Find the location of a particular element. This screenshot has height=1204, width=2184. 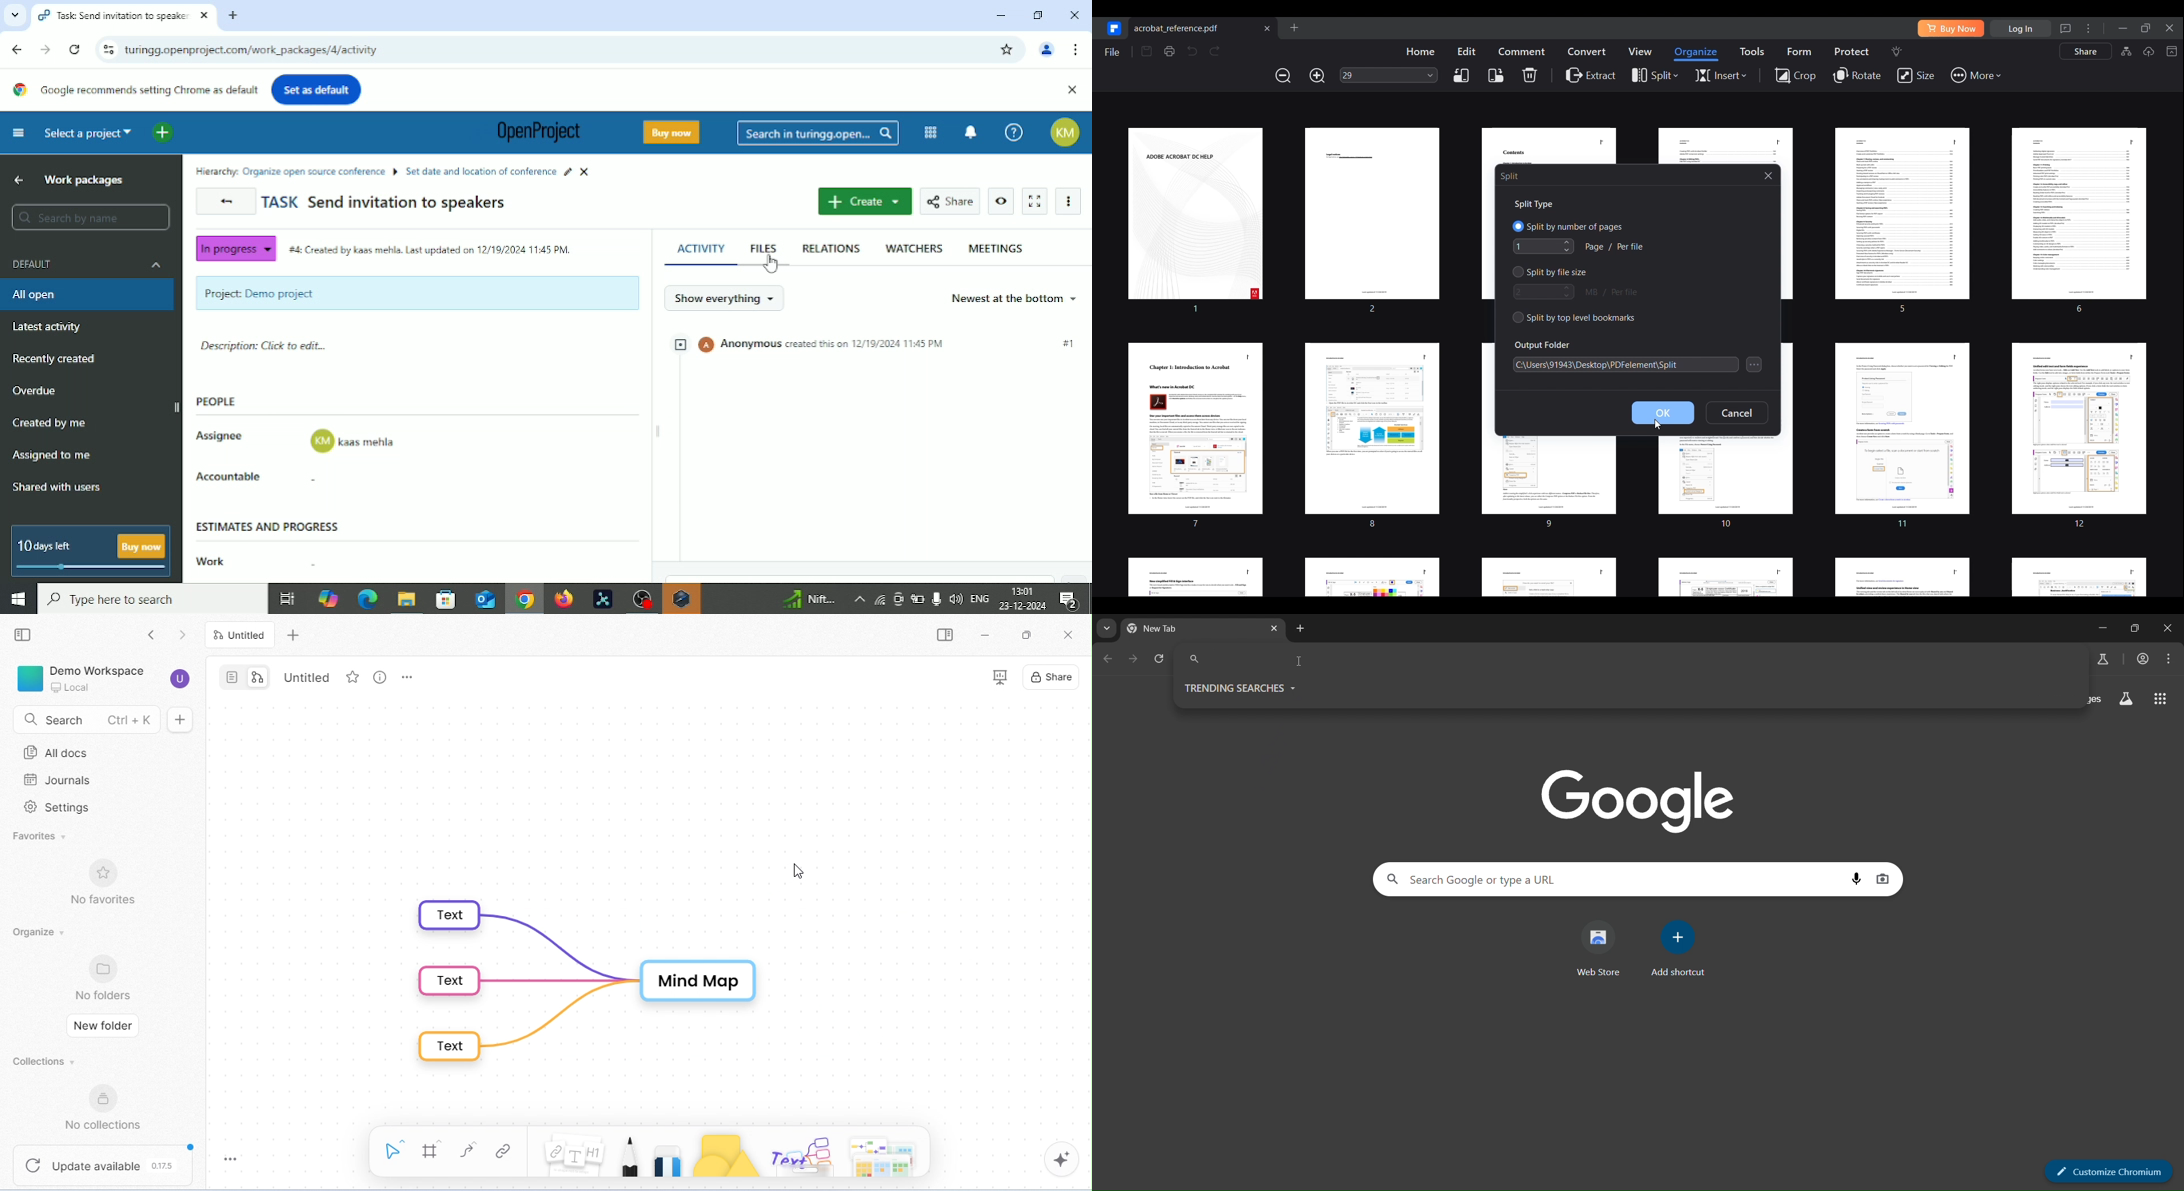

Work is located at coordinates (208, 562).